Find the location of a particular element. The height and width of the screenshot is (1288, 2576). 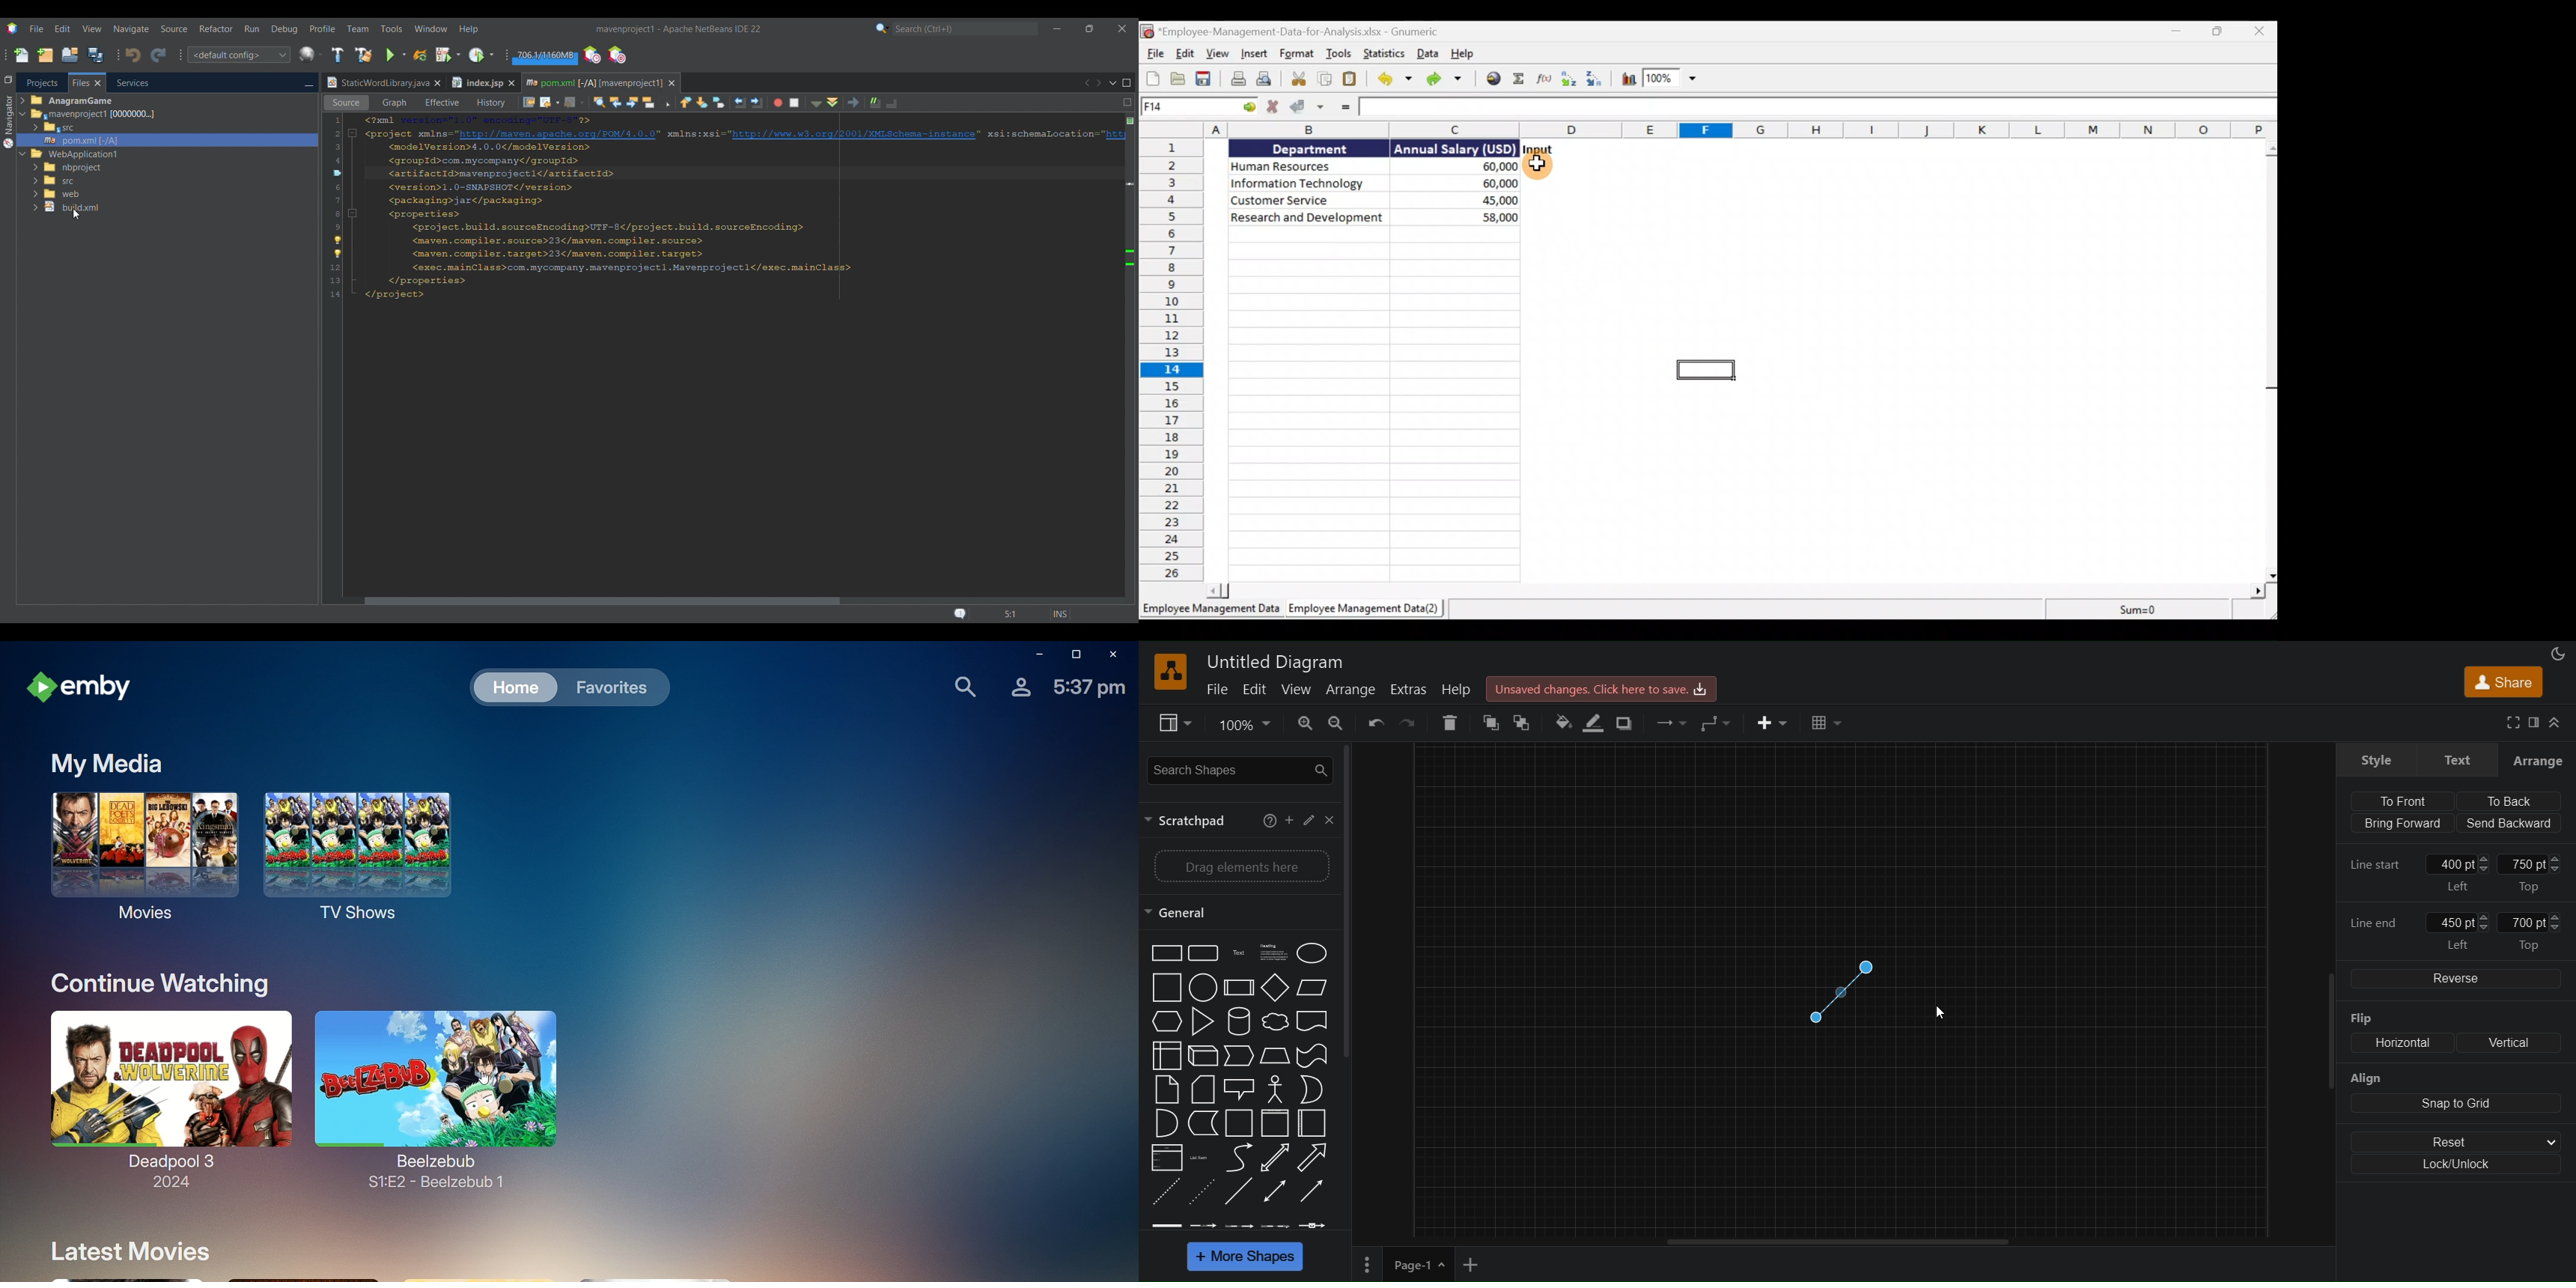

Note is located at coordinates (1166, 1090).